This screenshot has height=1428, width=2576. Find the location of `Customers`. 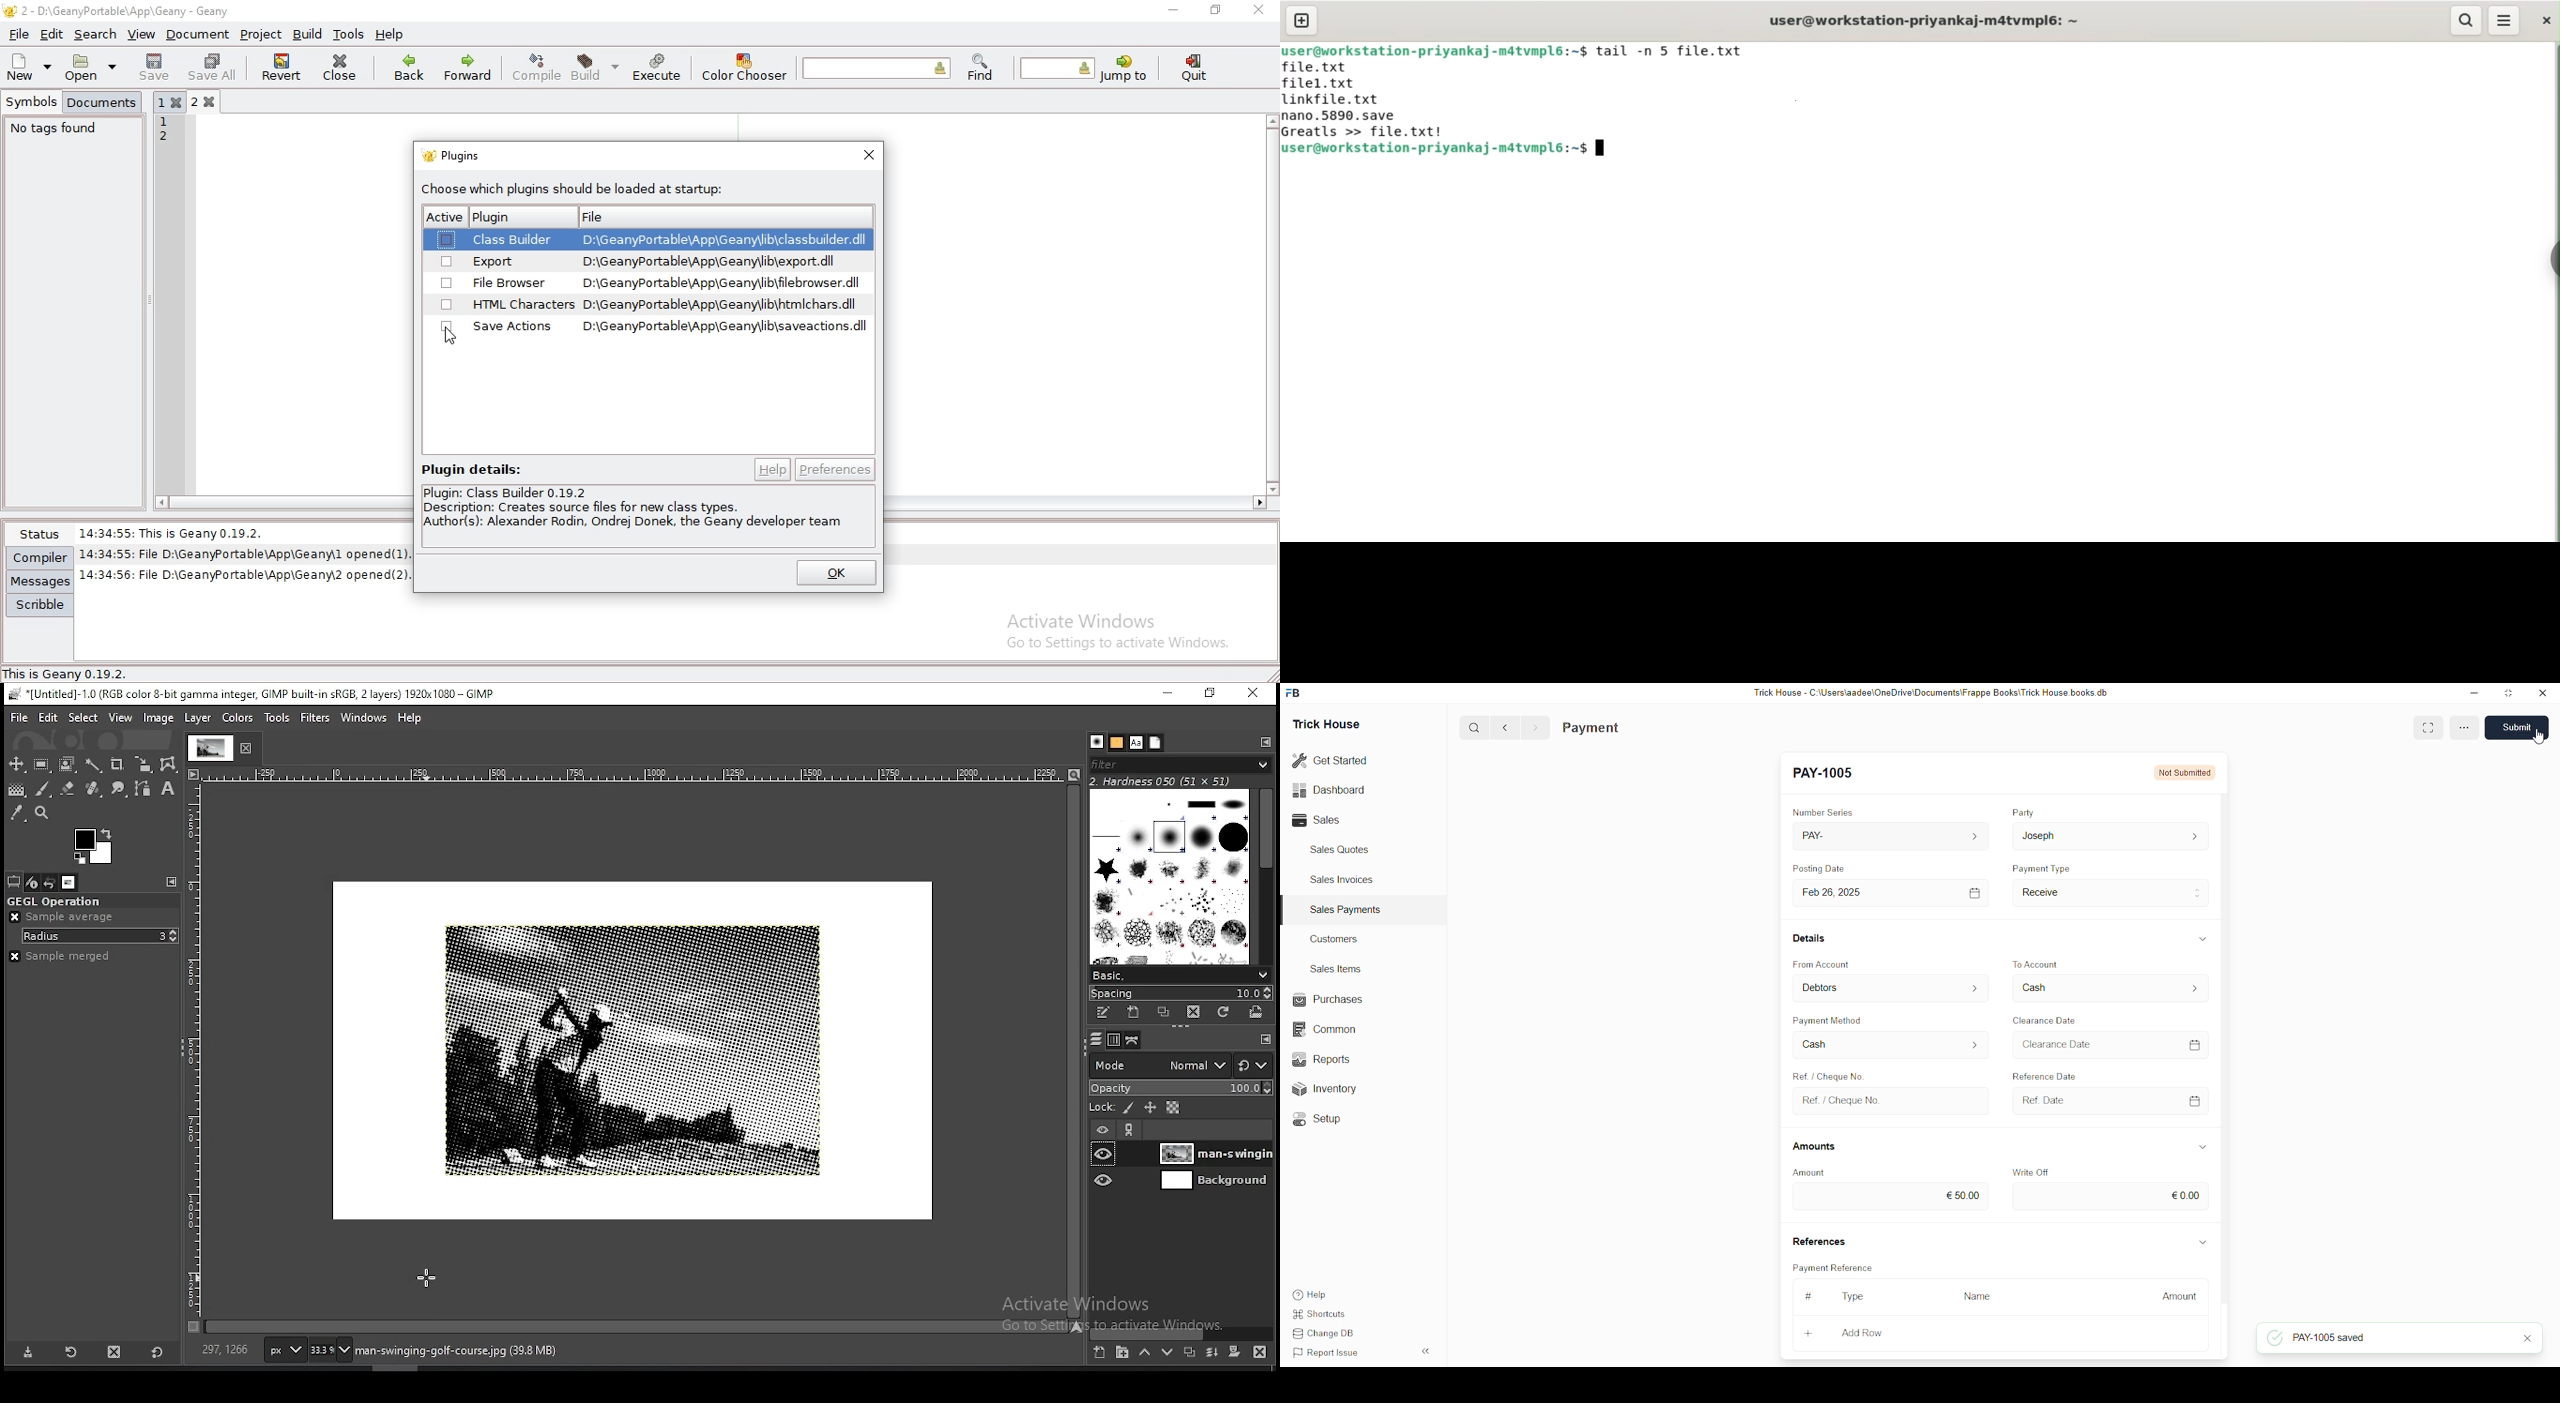

Customers is located at coordinates (1338, 938).